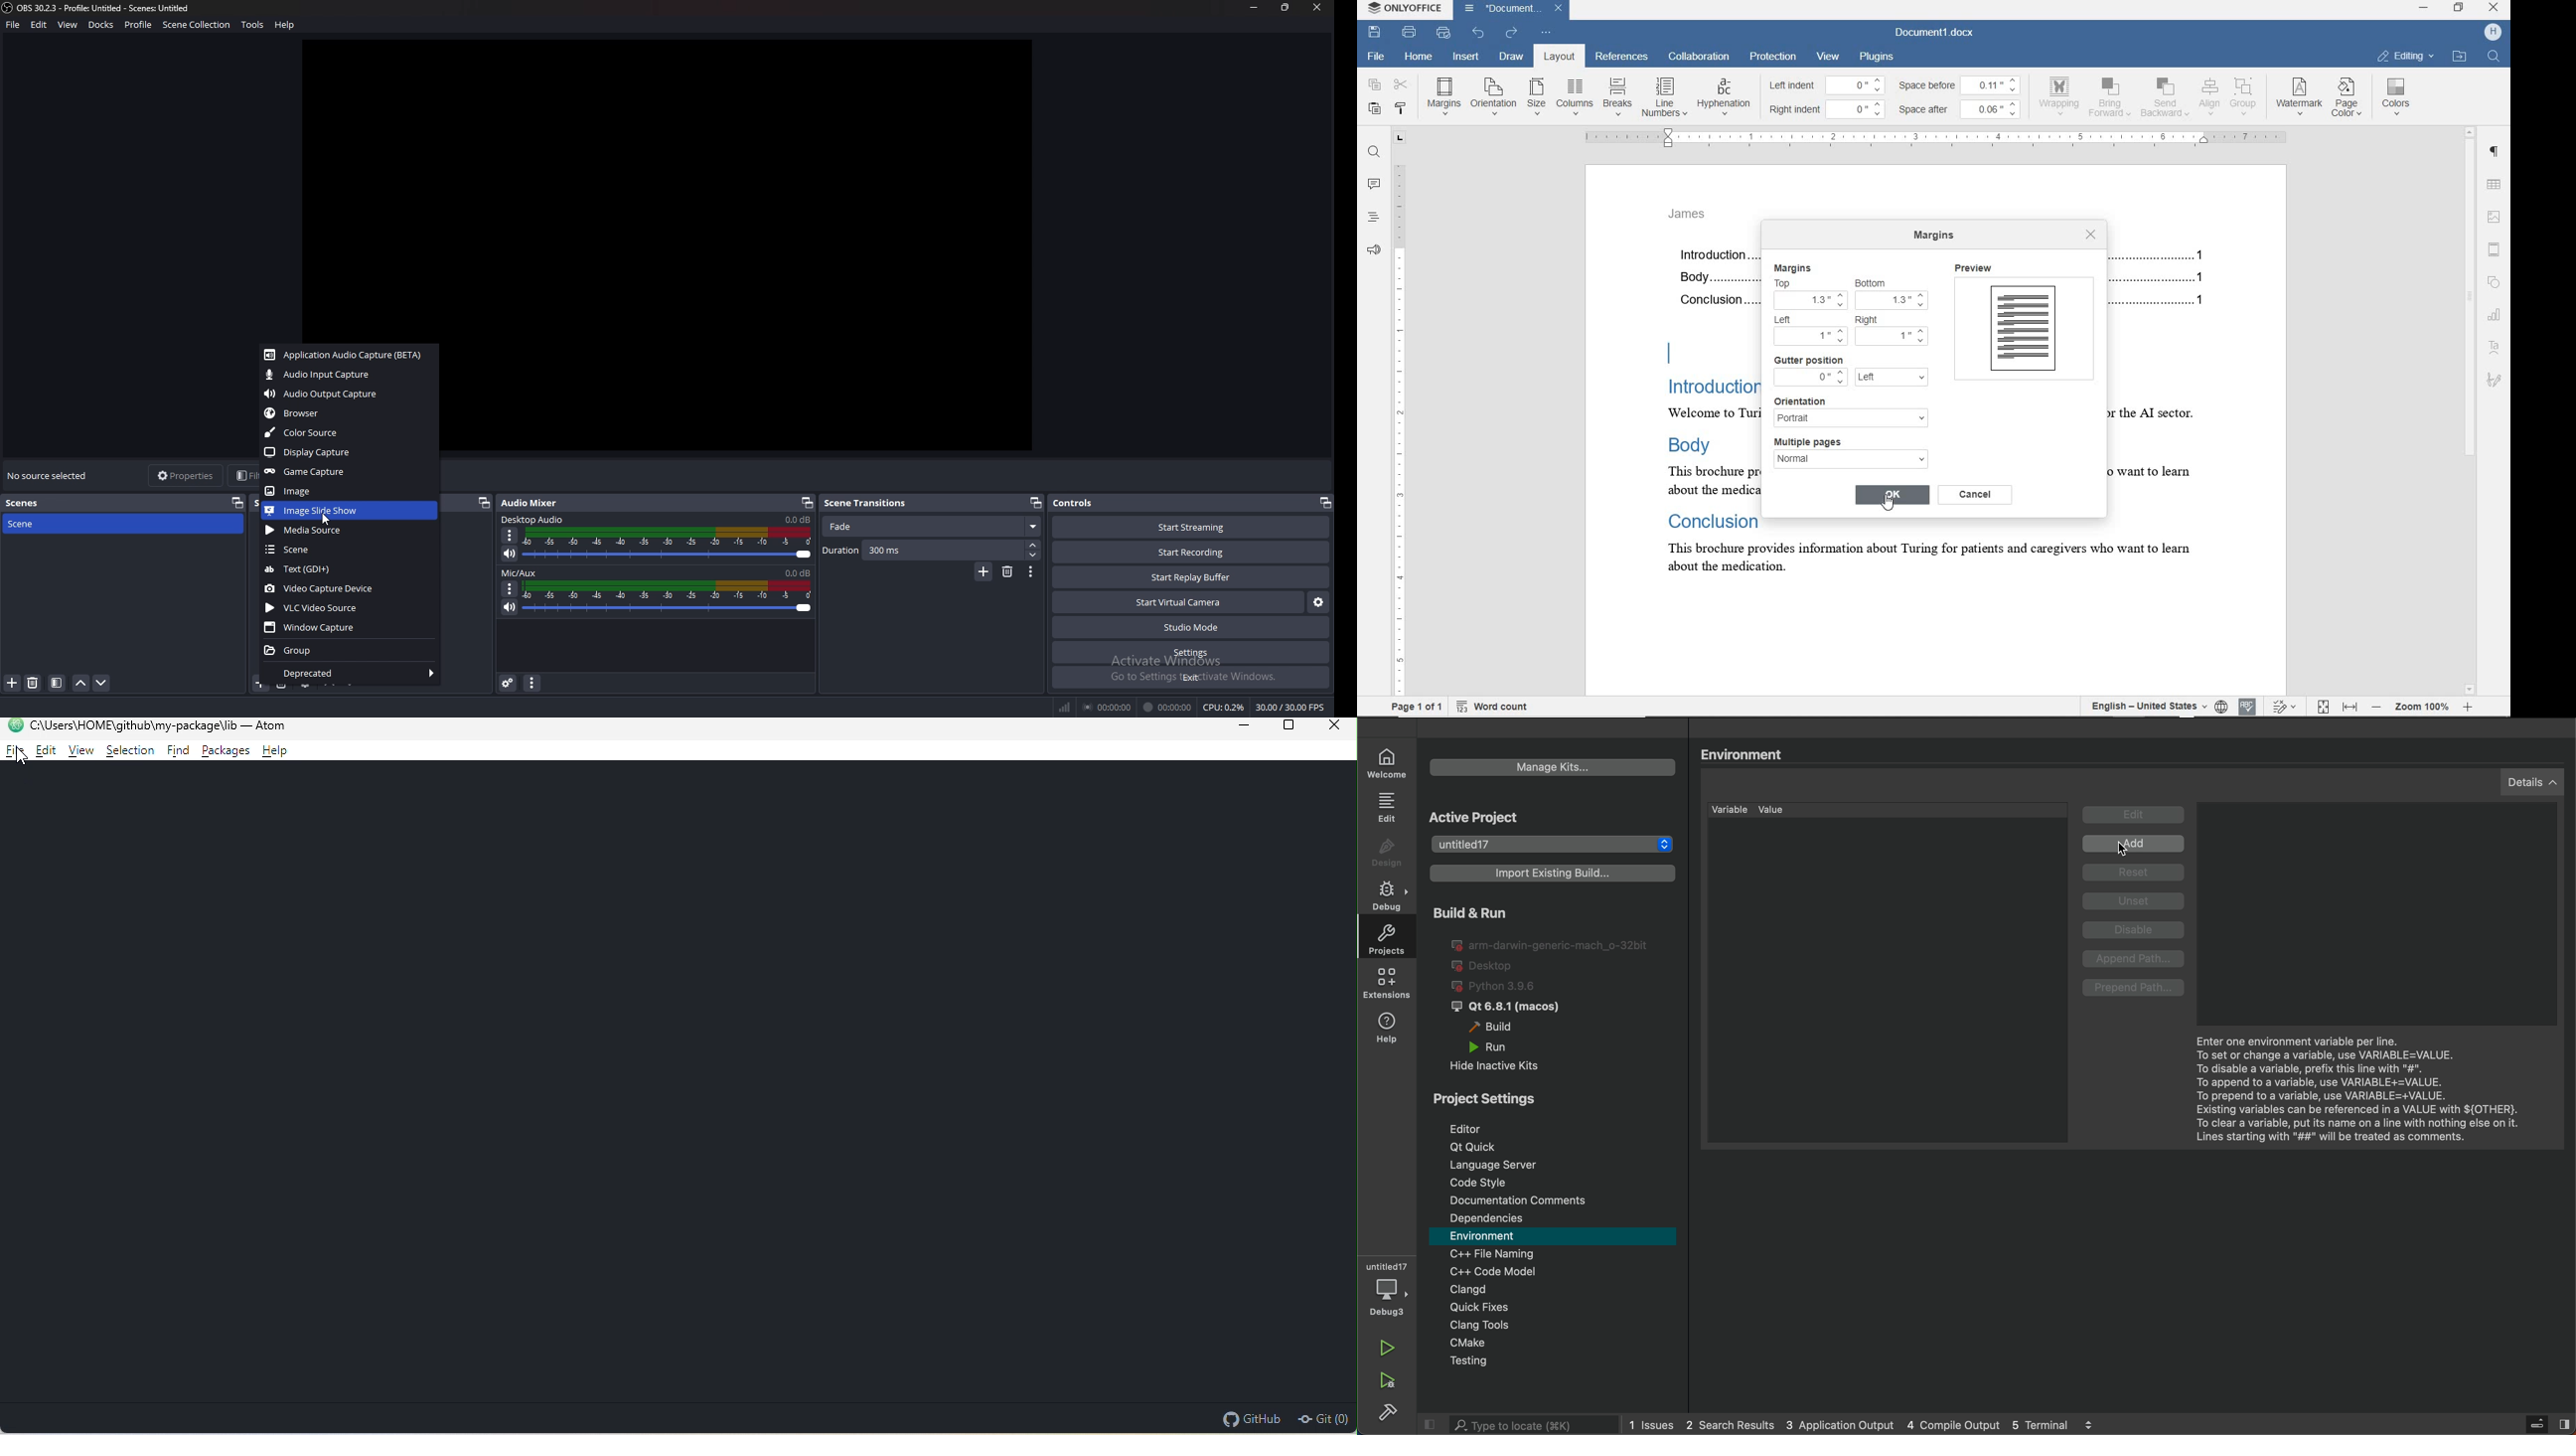 The image size is (2576, 1456). Describe the element at coordinates (1555, 1271) in the screenshot. I see `code modal` at that location.